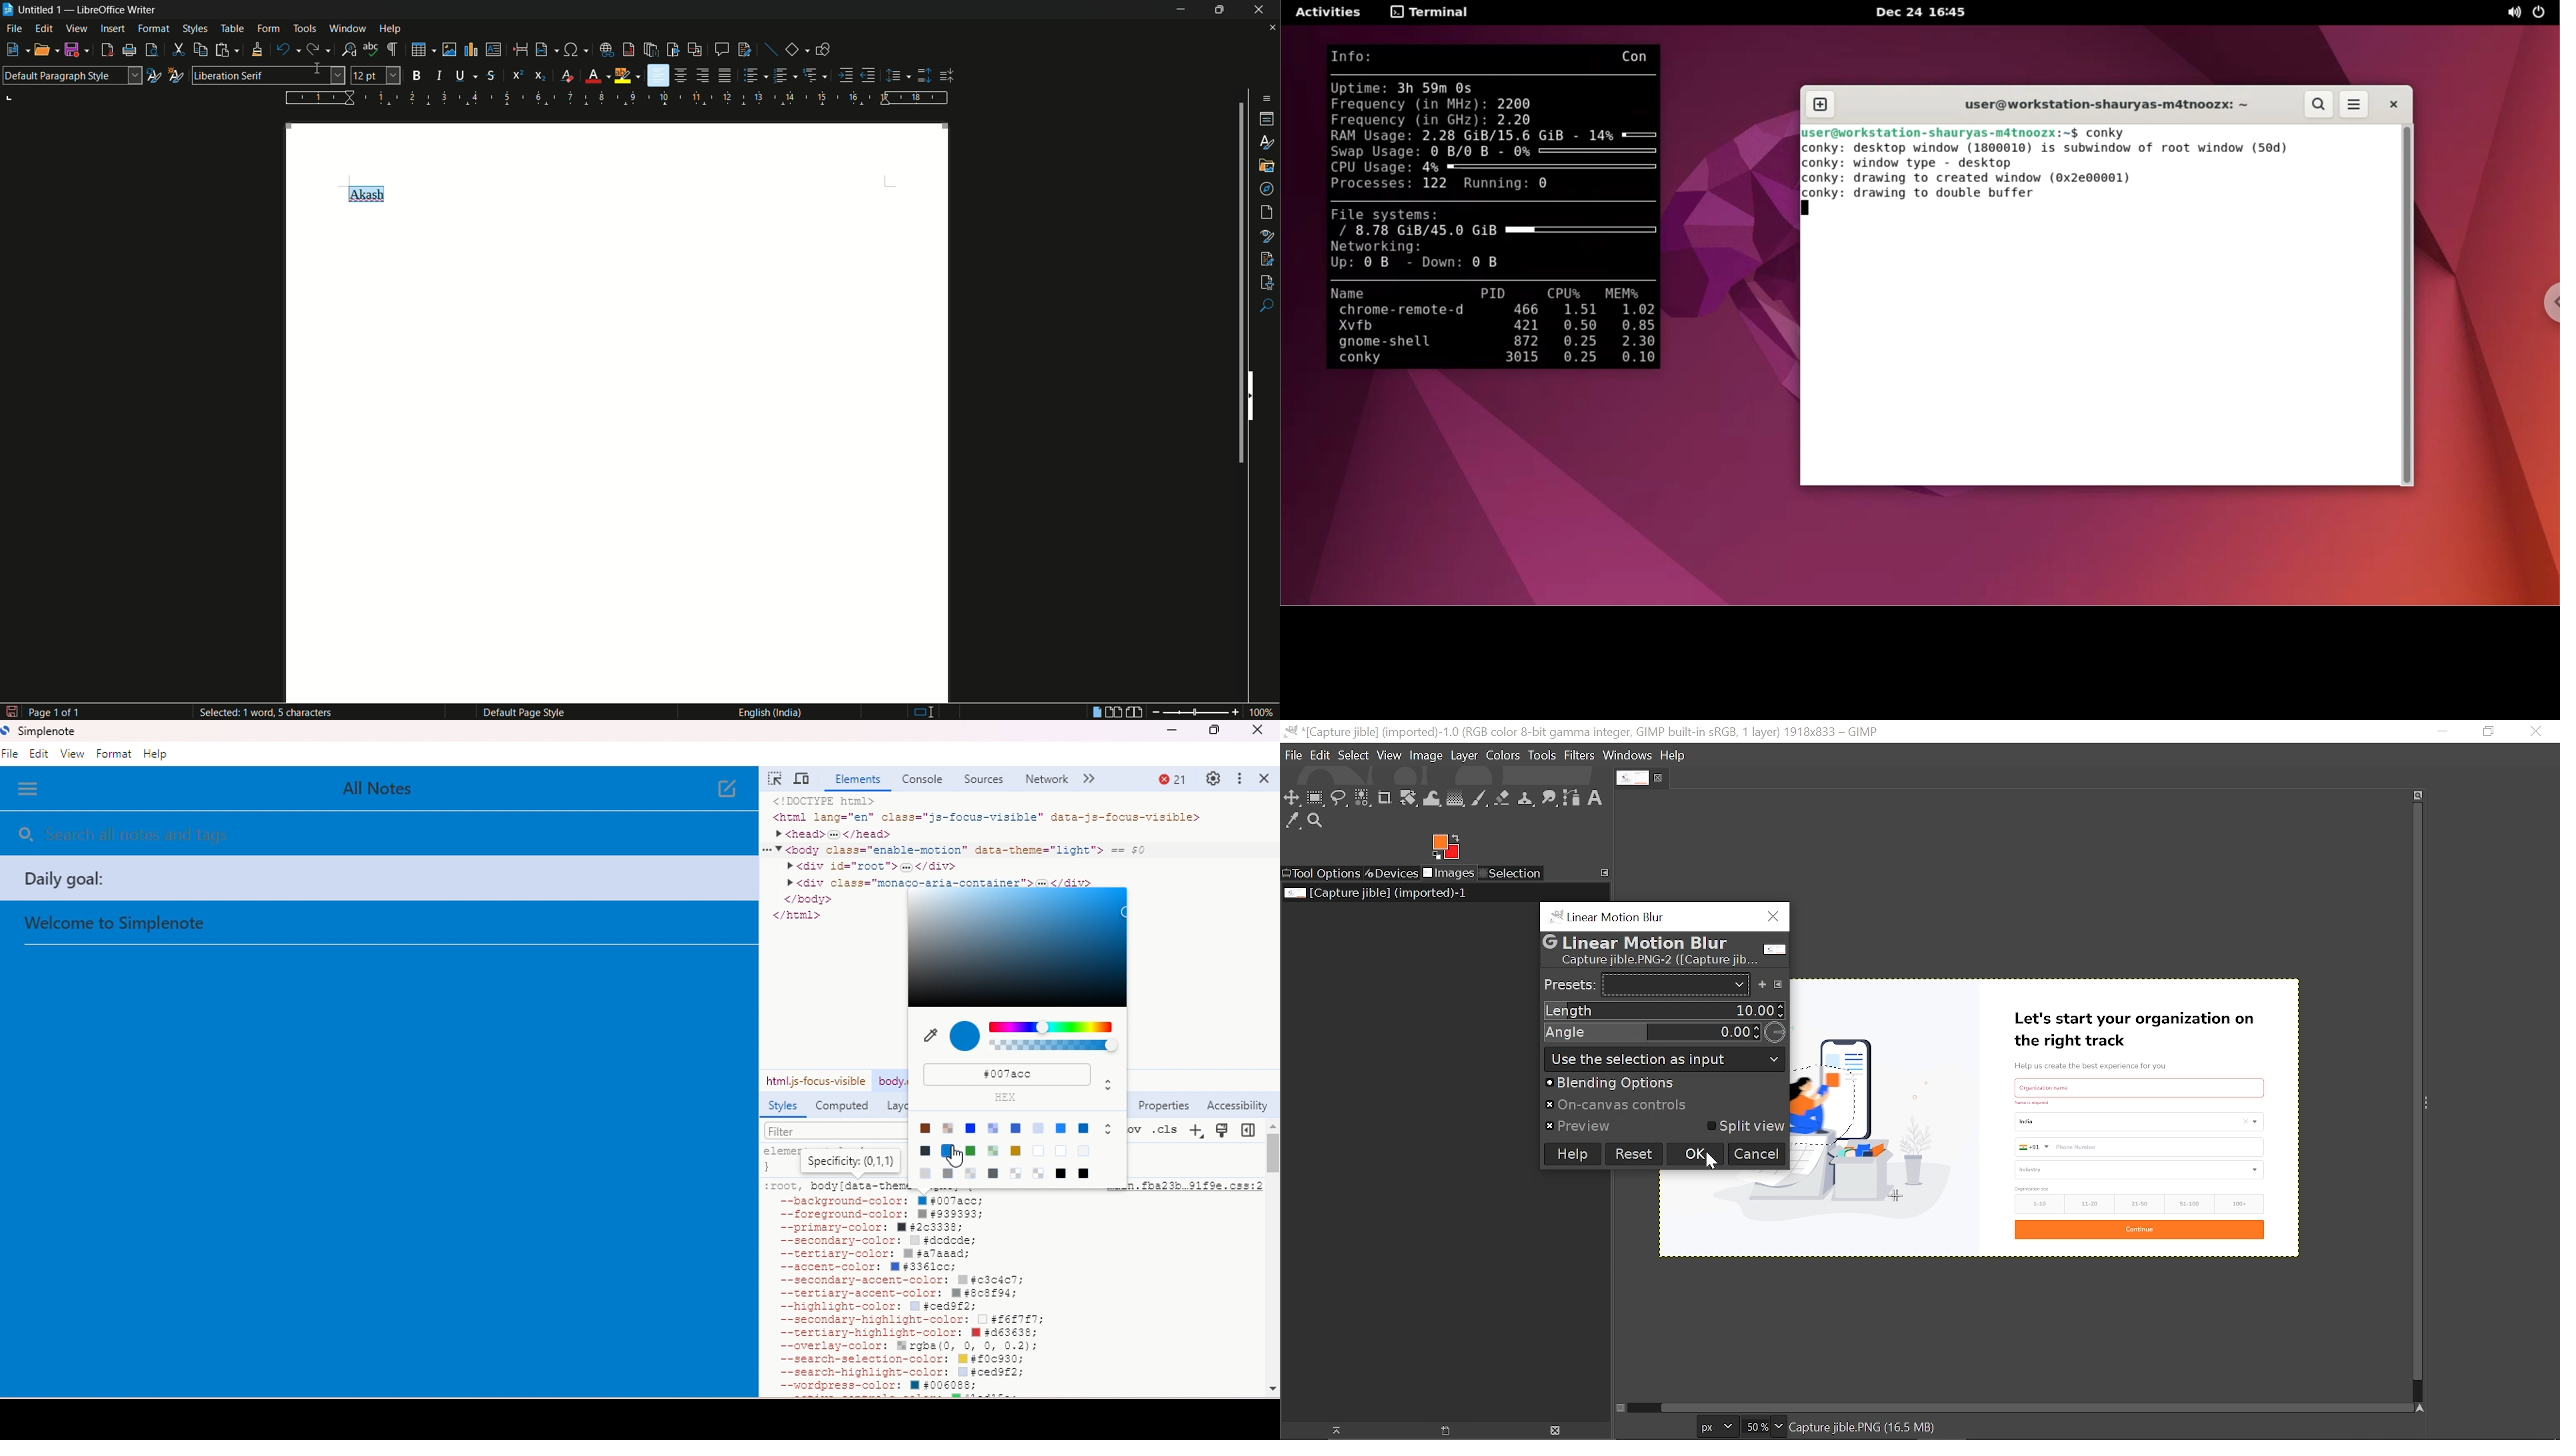  I want to click on wordpress-color, so click(882, 1386).